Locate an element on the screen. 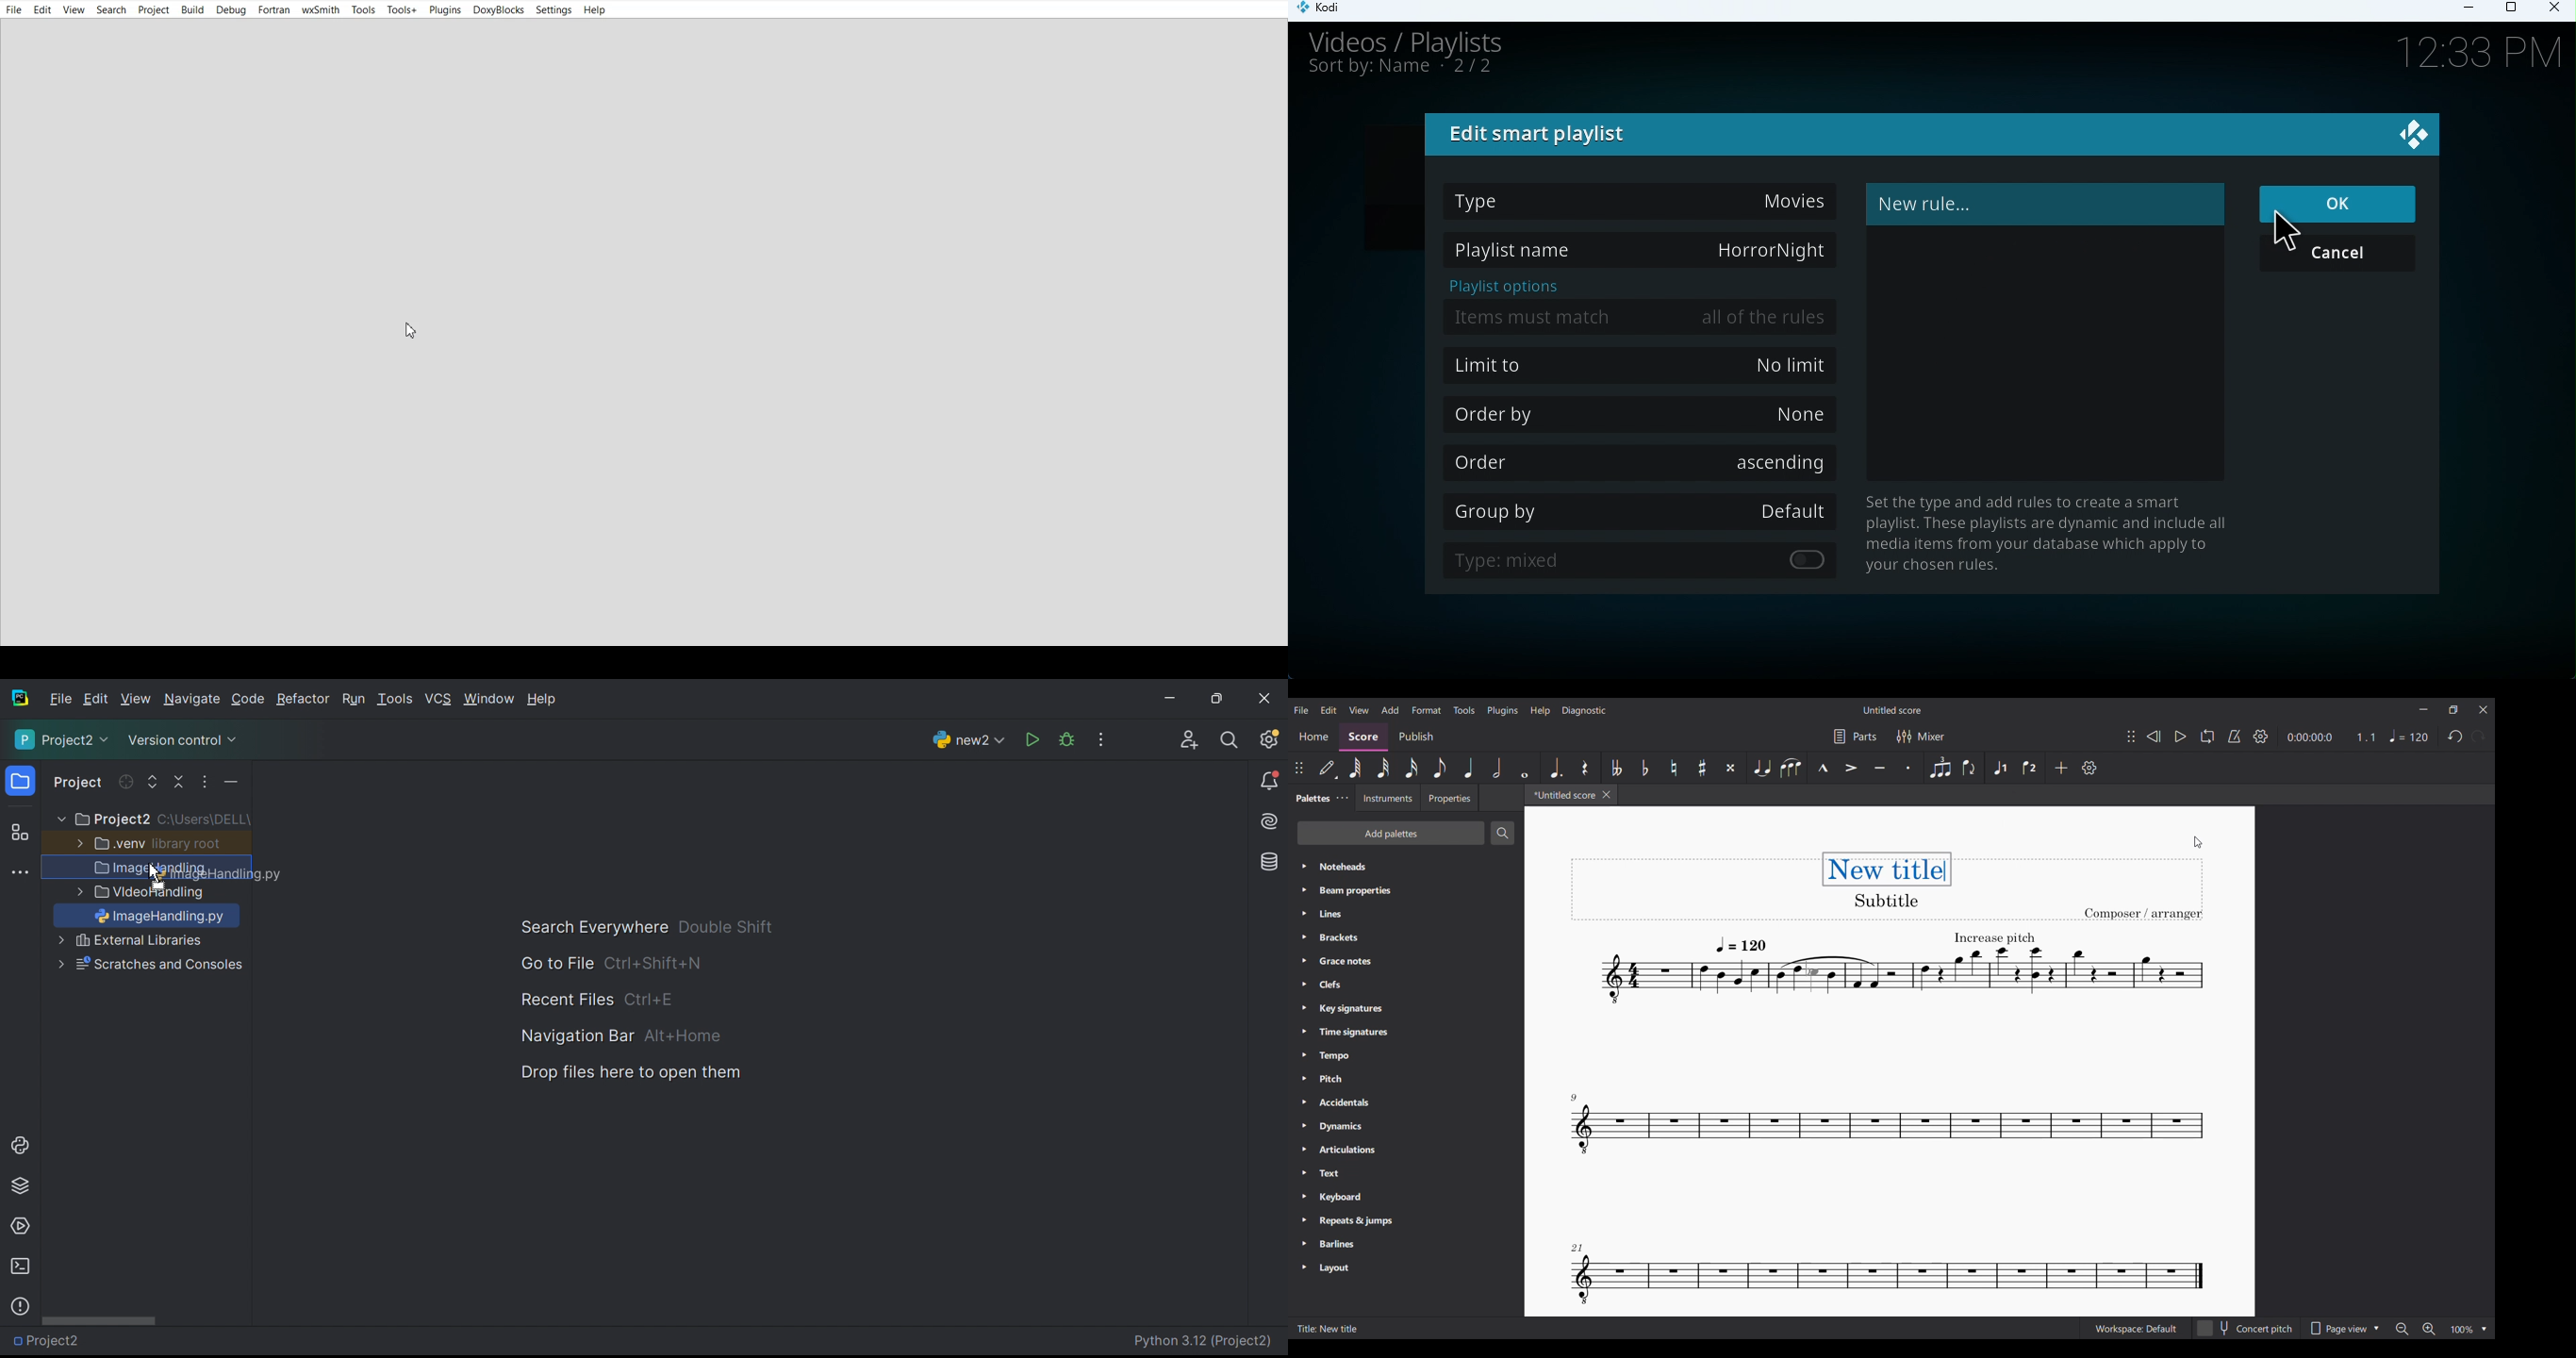 This screenshot has width=2576, height=1372. Notifications is located at coordinates (1271, 782).